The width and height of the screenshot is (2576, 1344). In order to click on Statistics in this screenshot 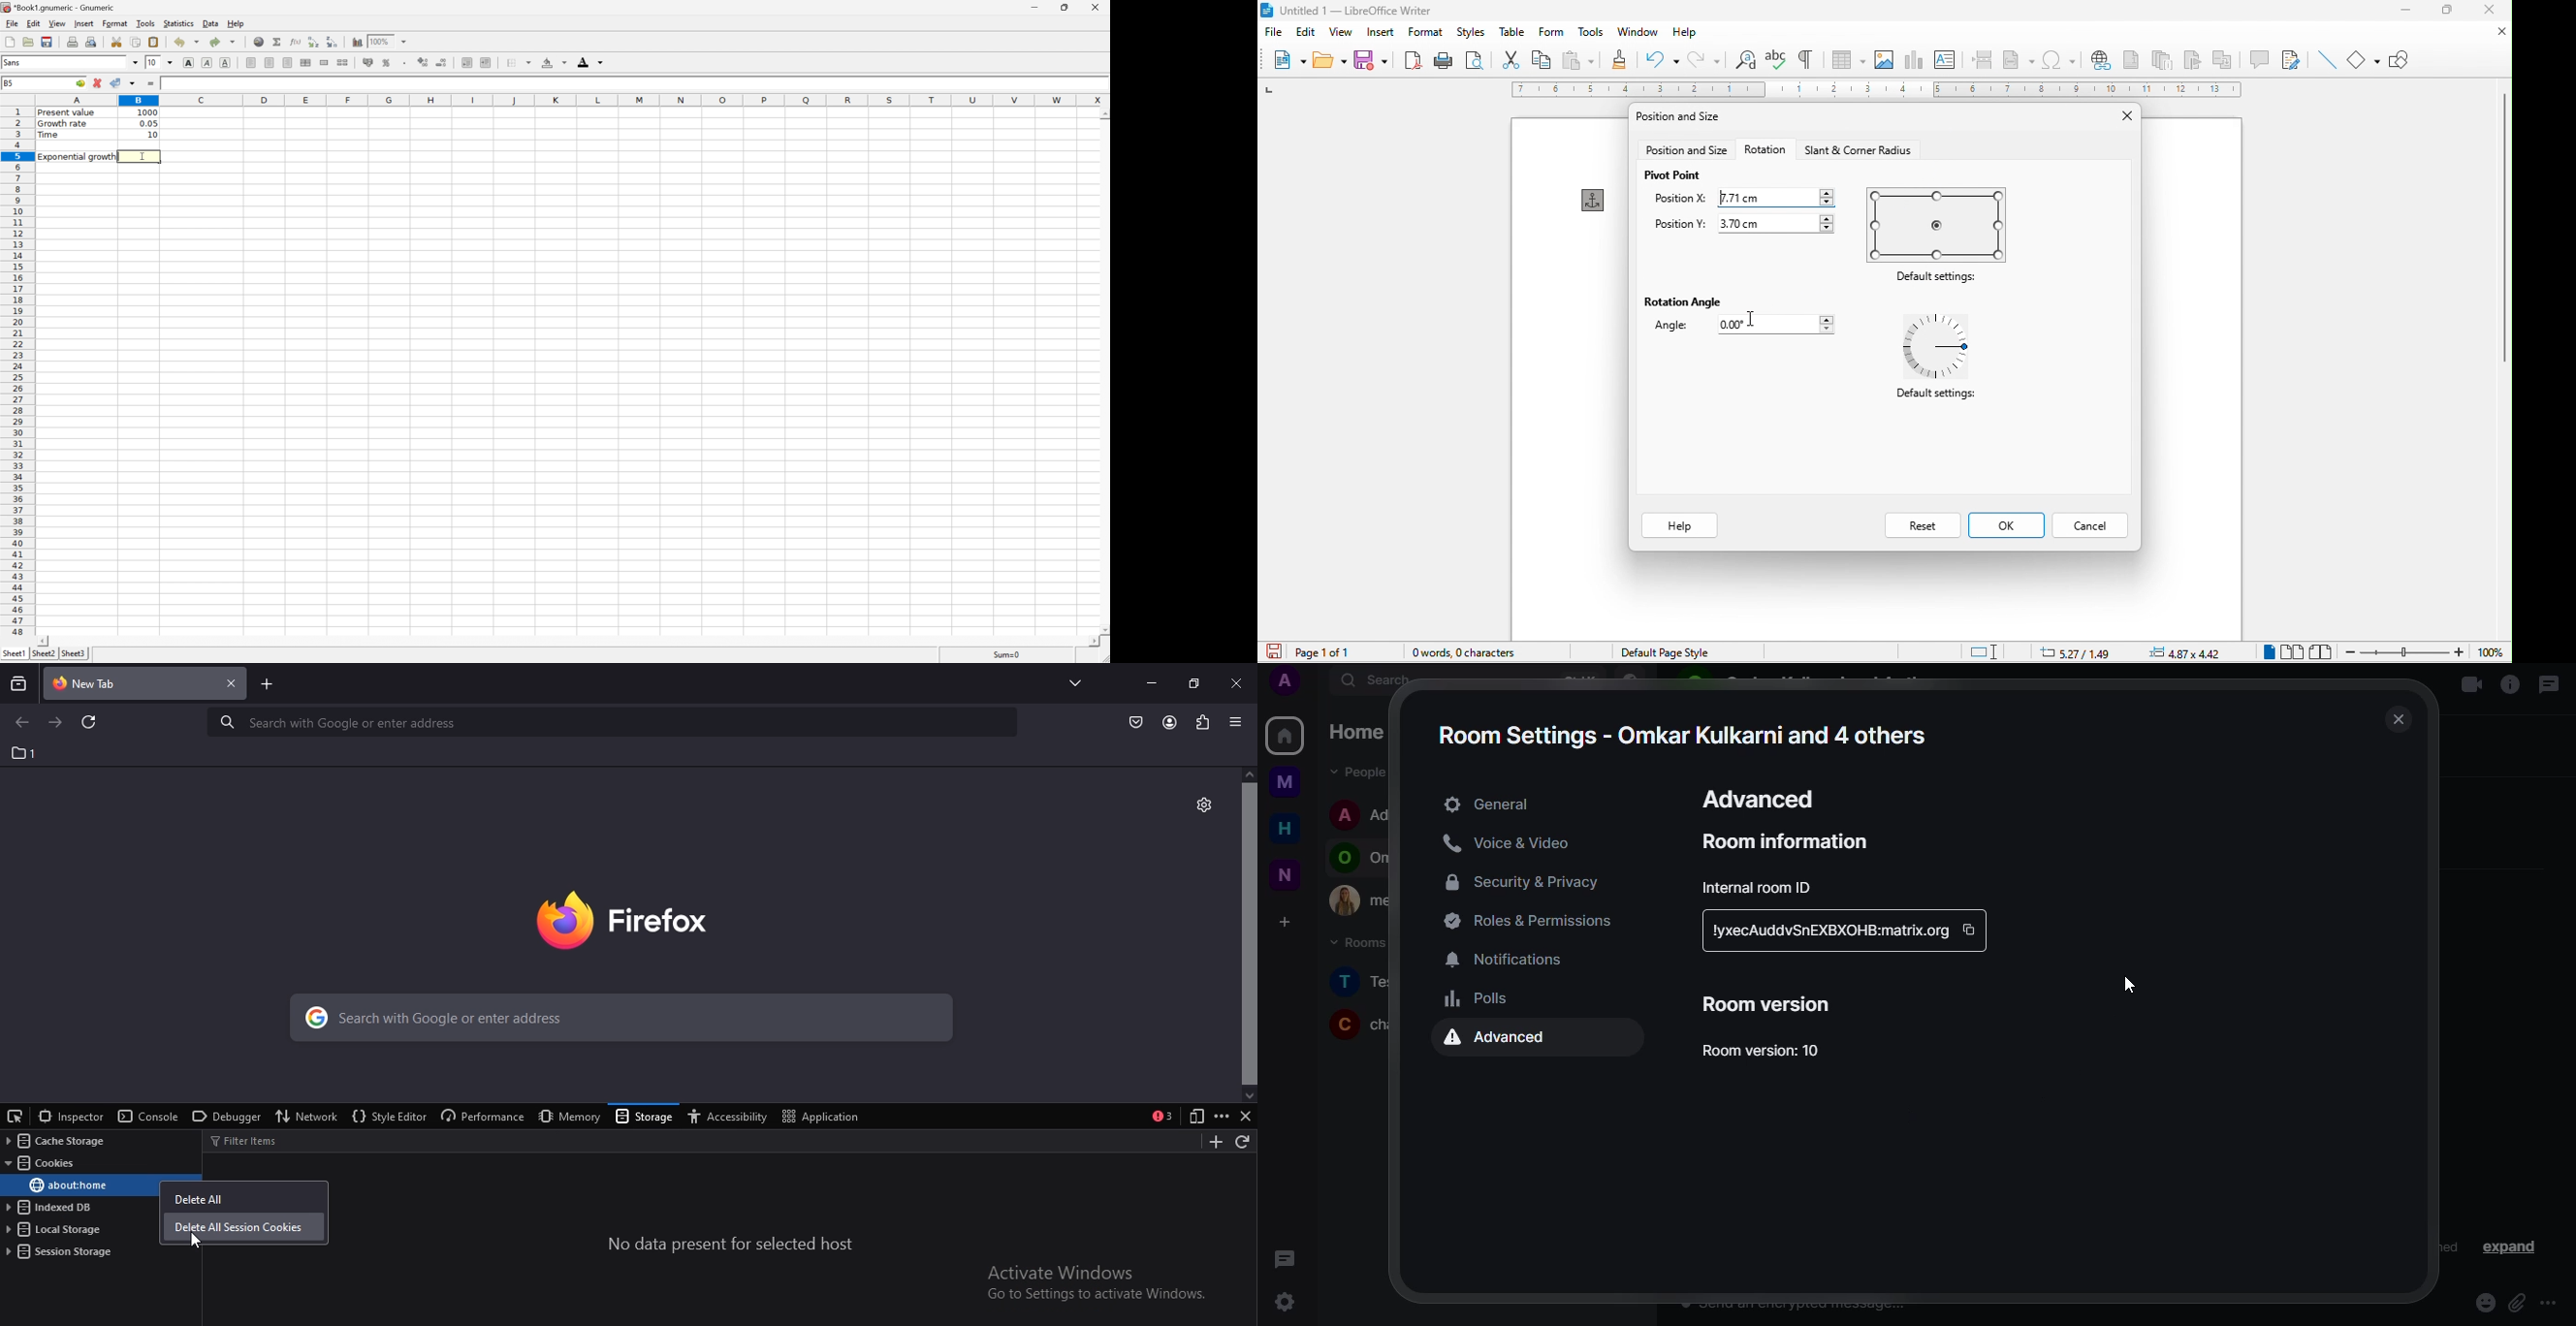, I will do `click(178, 23)`.